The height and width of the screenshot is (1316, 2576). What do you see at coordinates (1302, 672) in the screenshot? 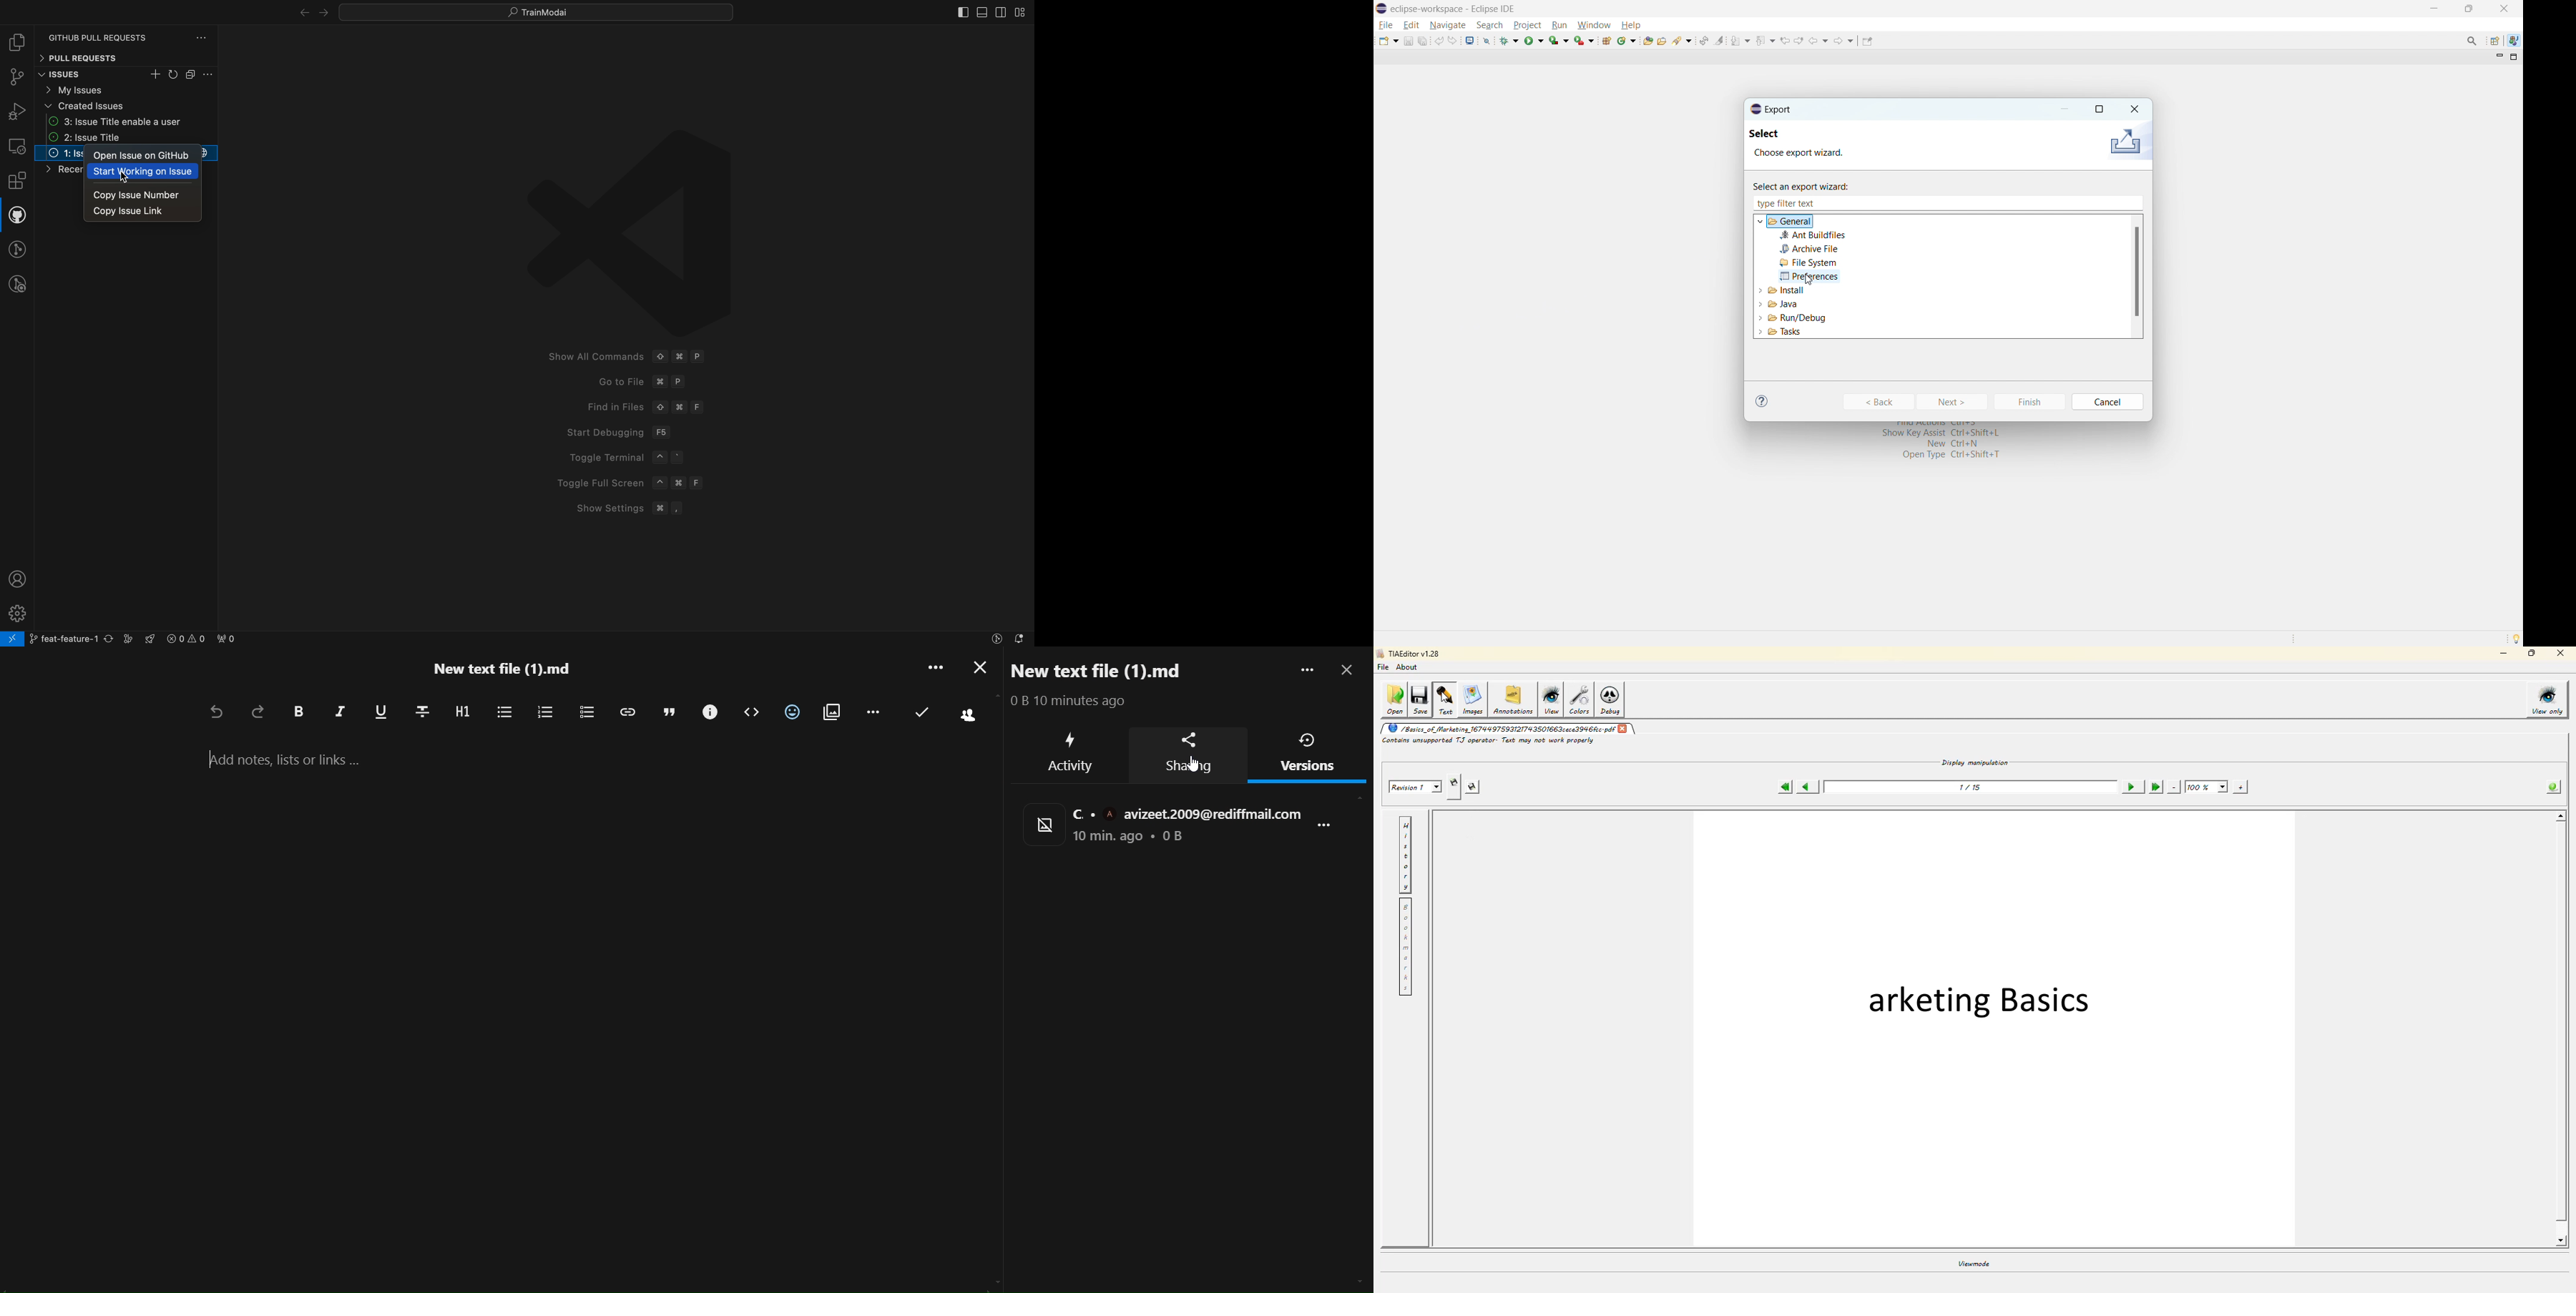
I see `more` at bounding box center [1302, 672].